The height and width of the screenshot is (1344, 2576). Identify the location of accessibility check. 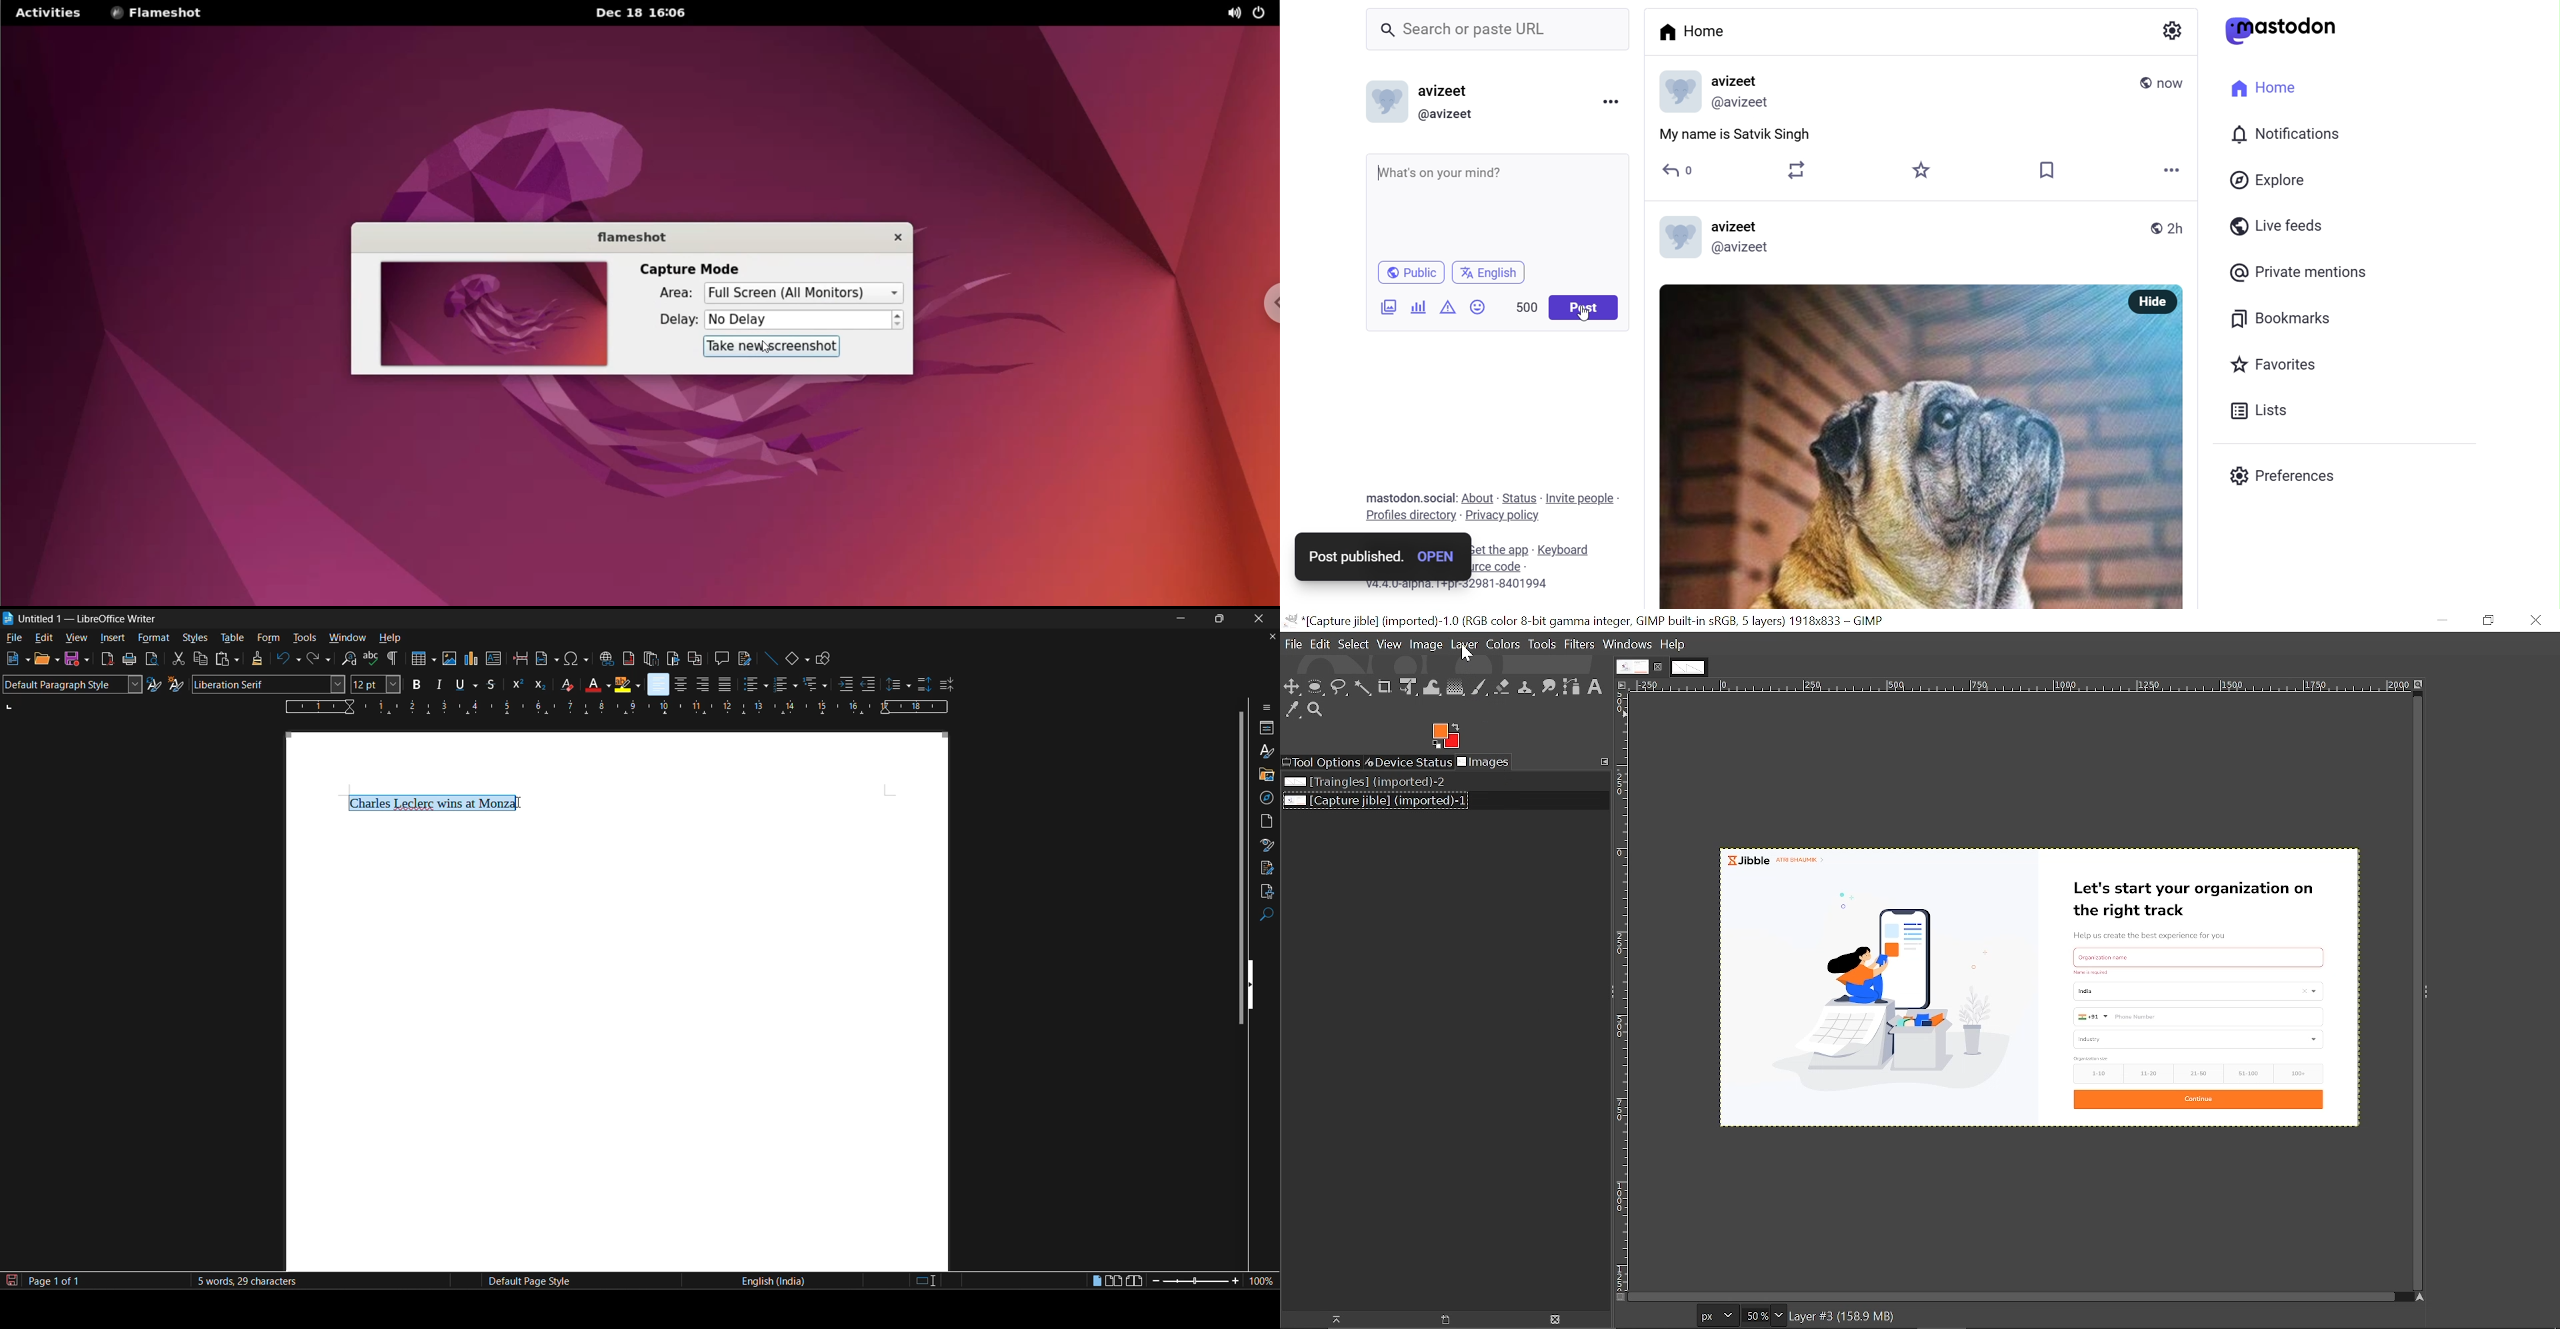
(1265, 892).